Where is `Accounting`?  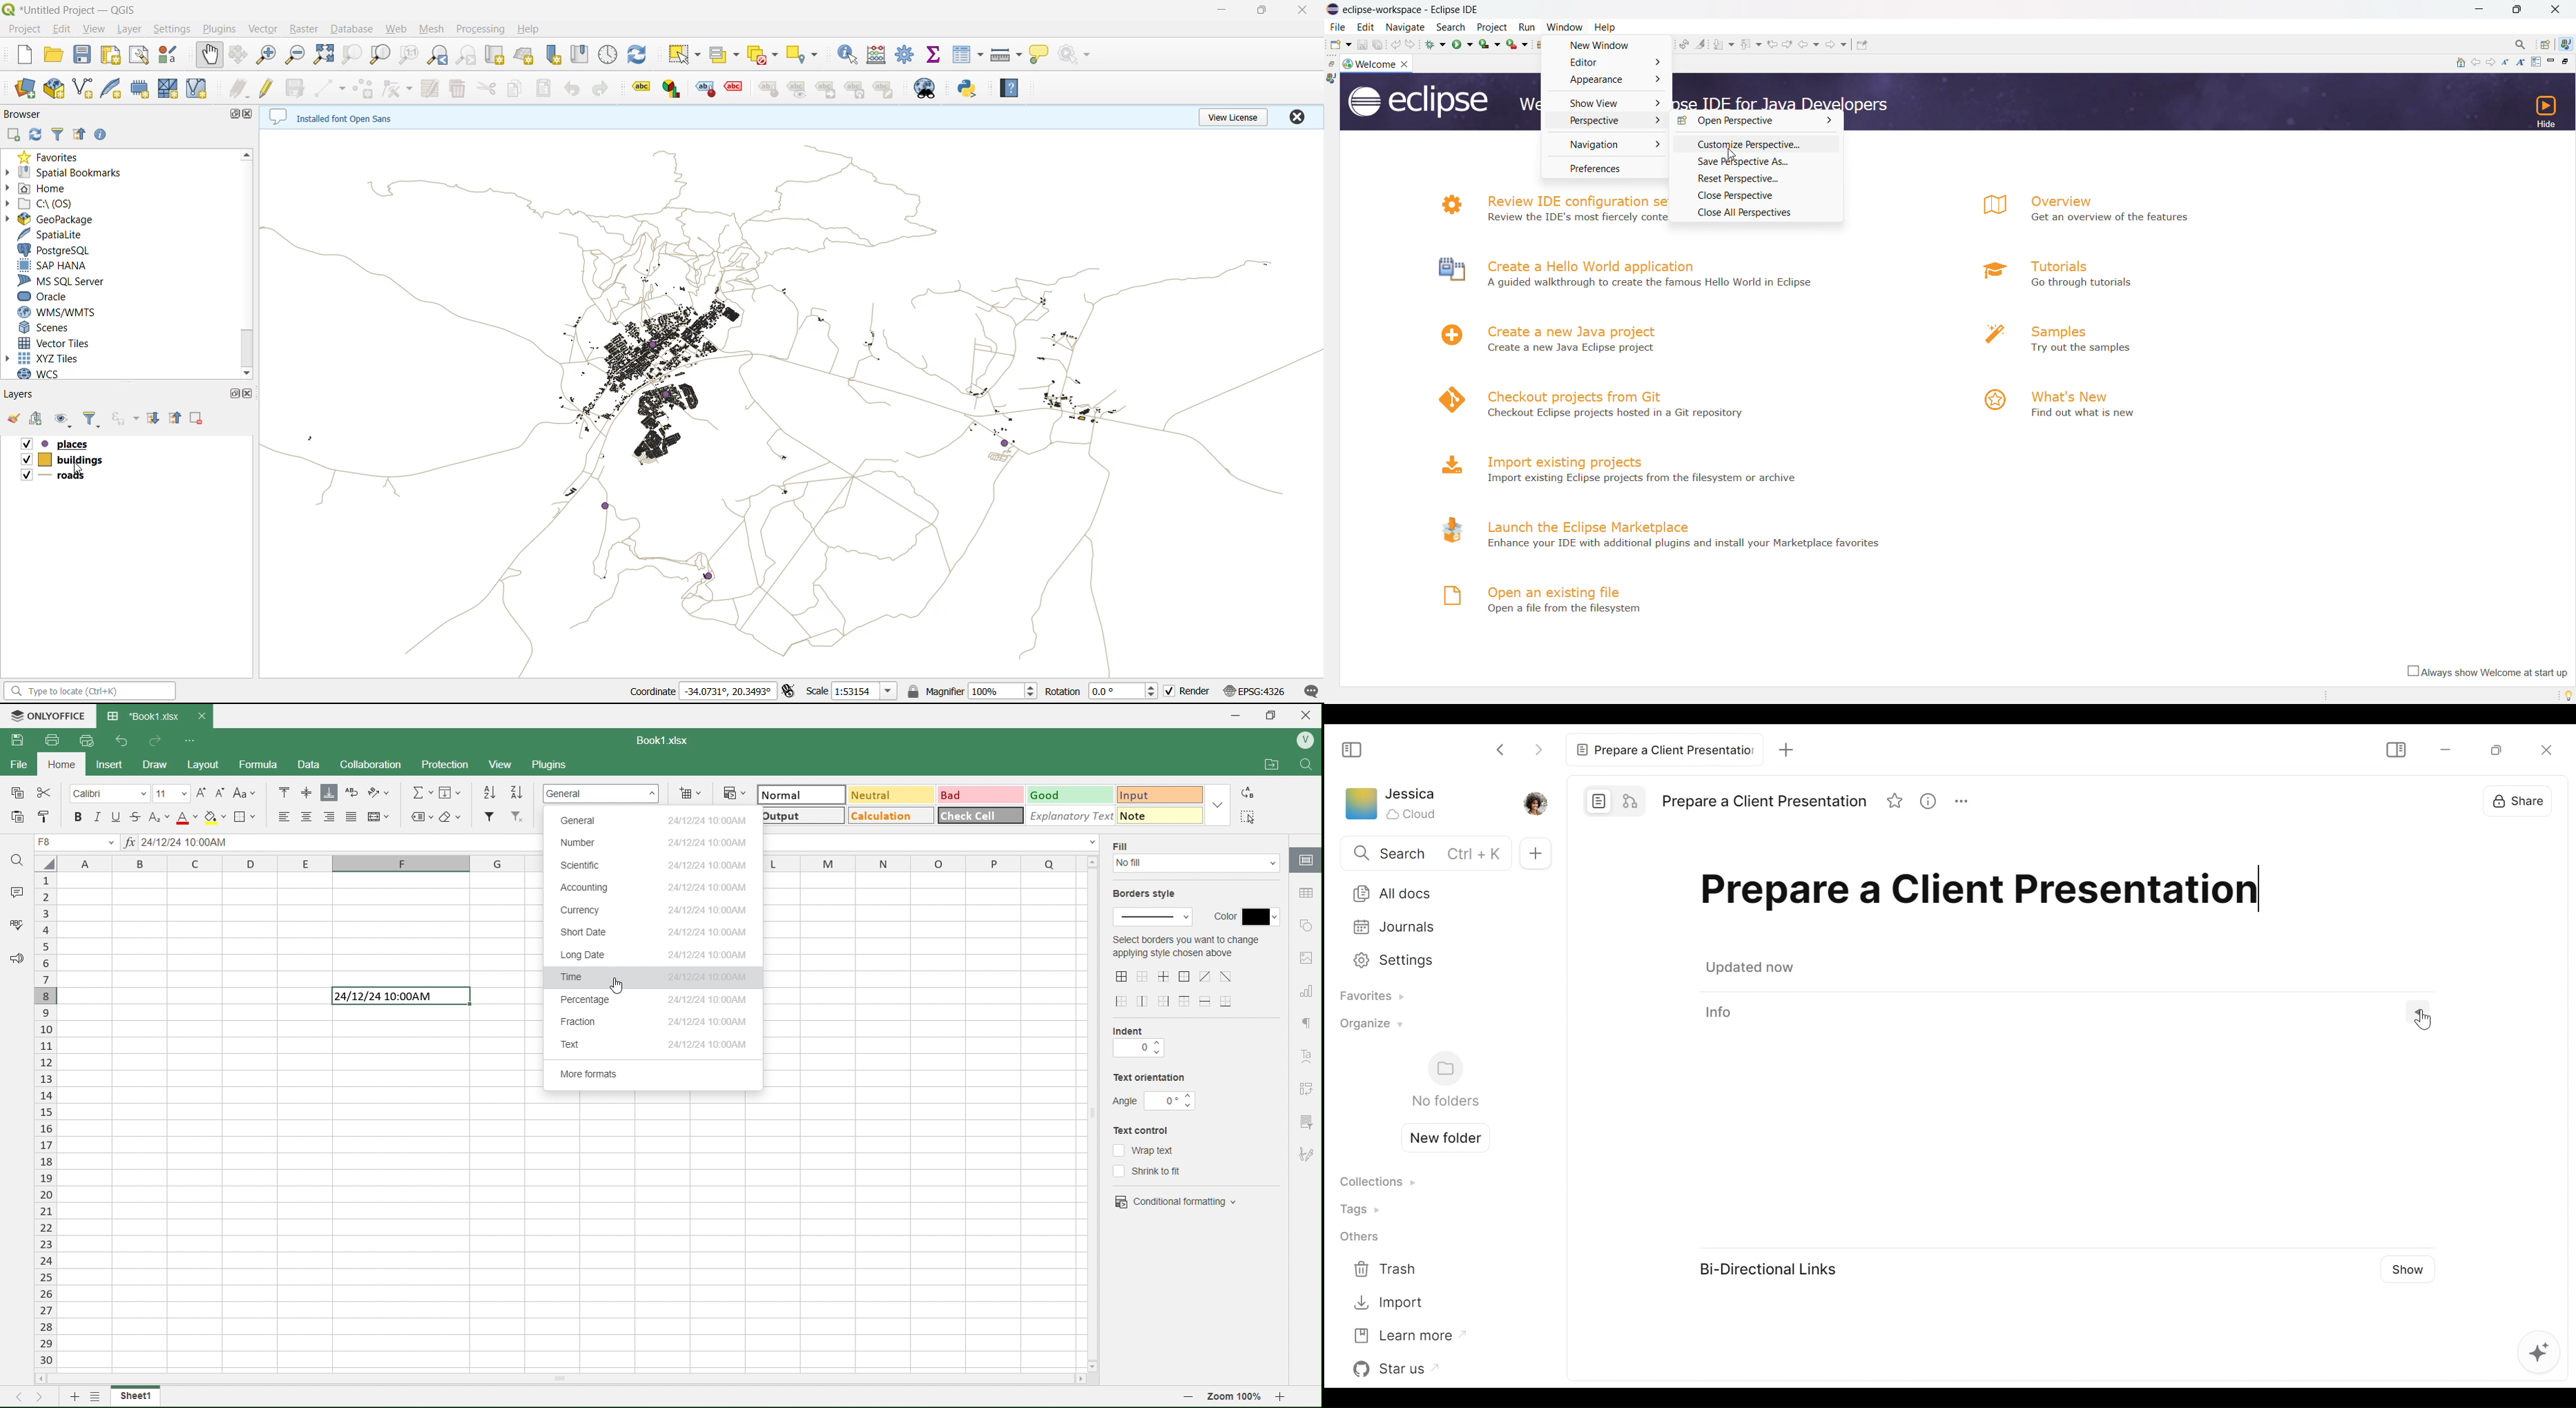 Accounting is located at coordinates (653, 887).